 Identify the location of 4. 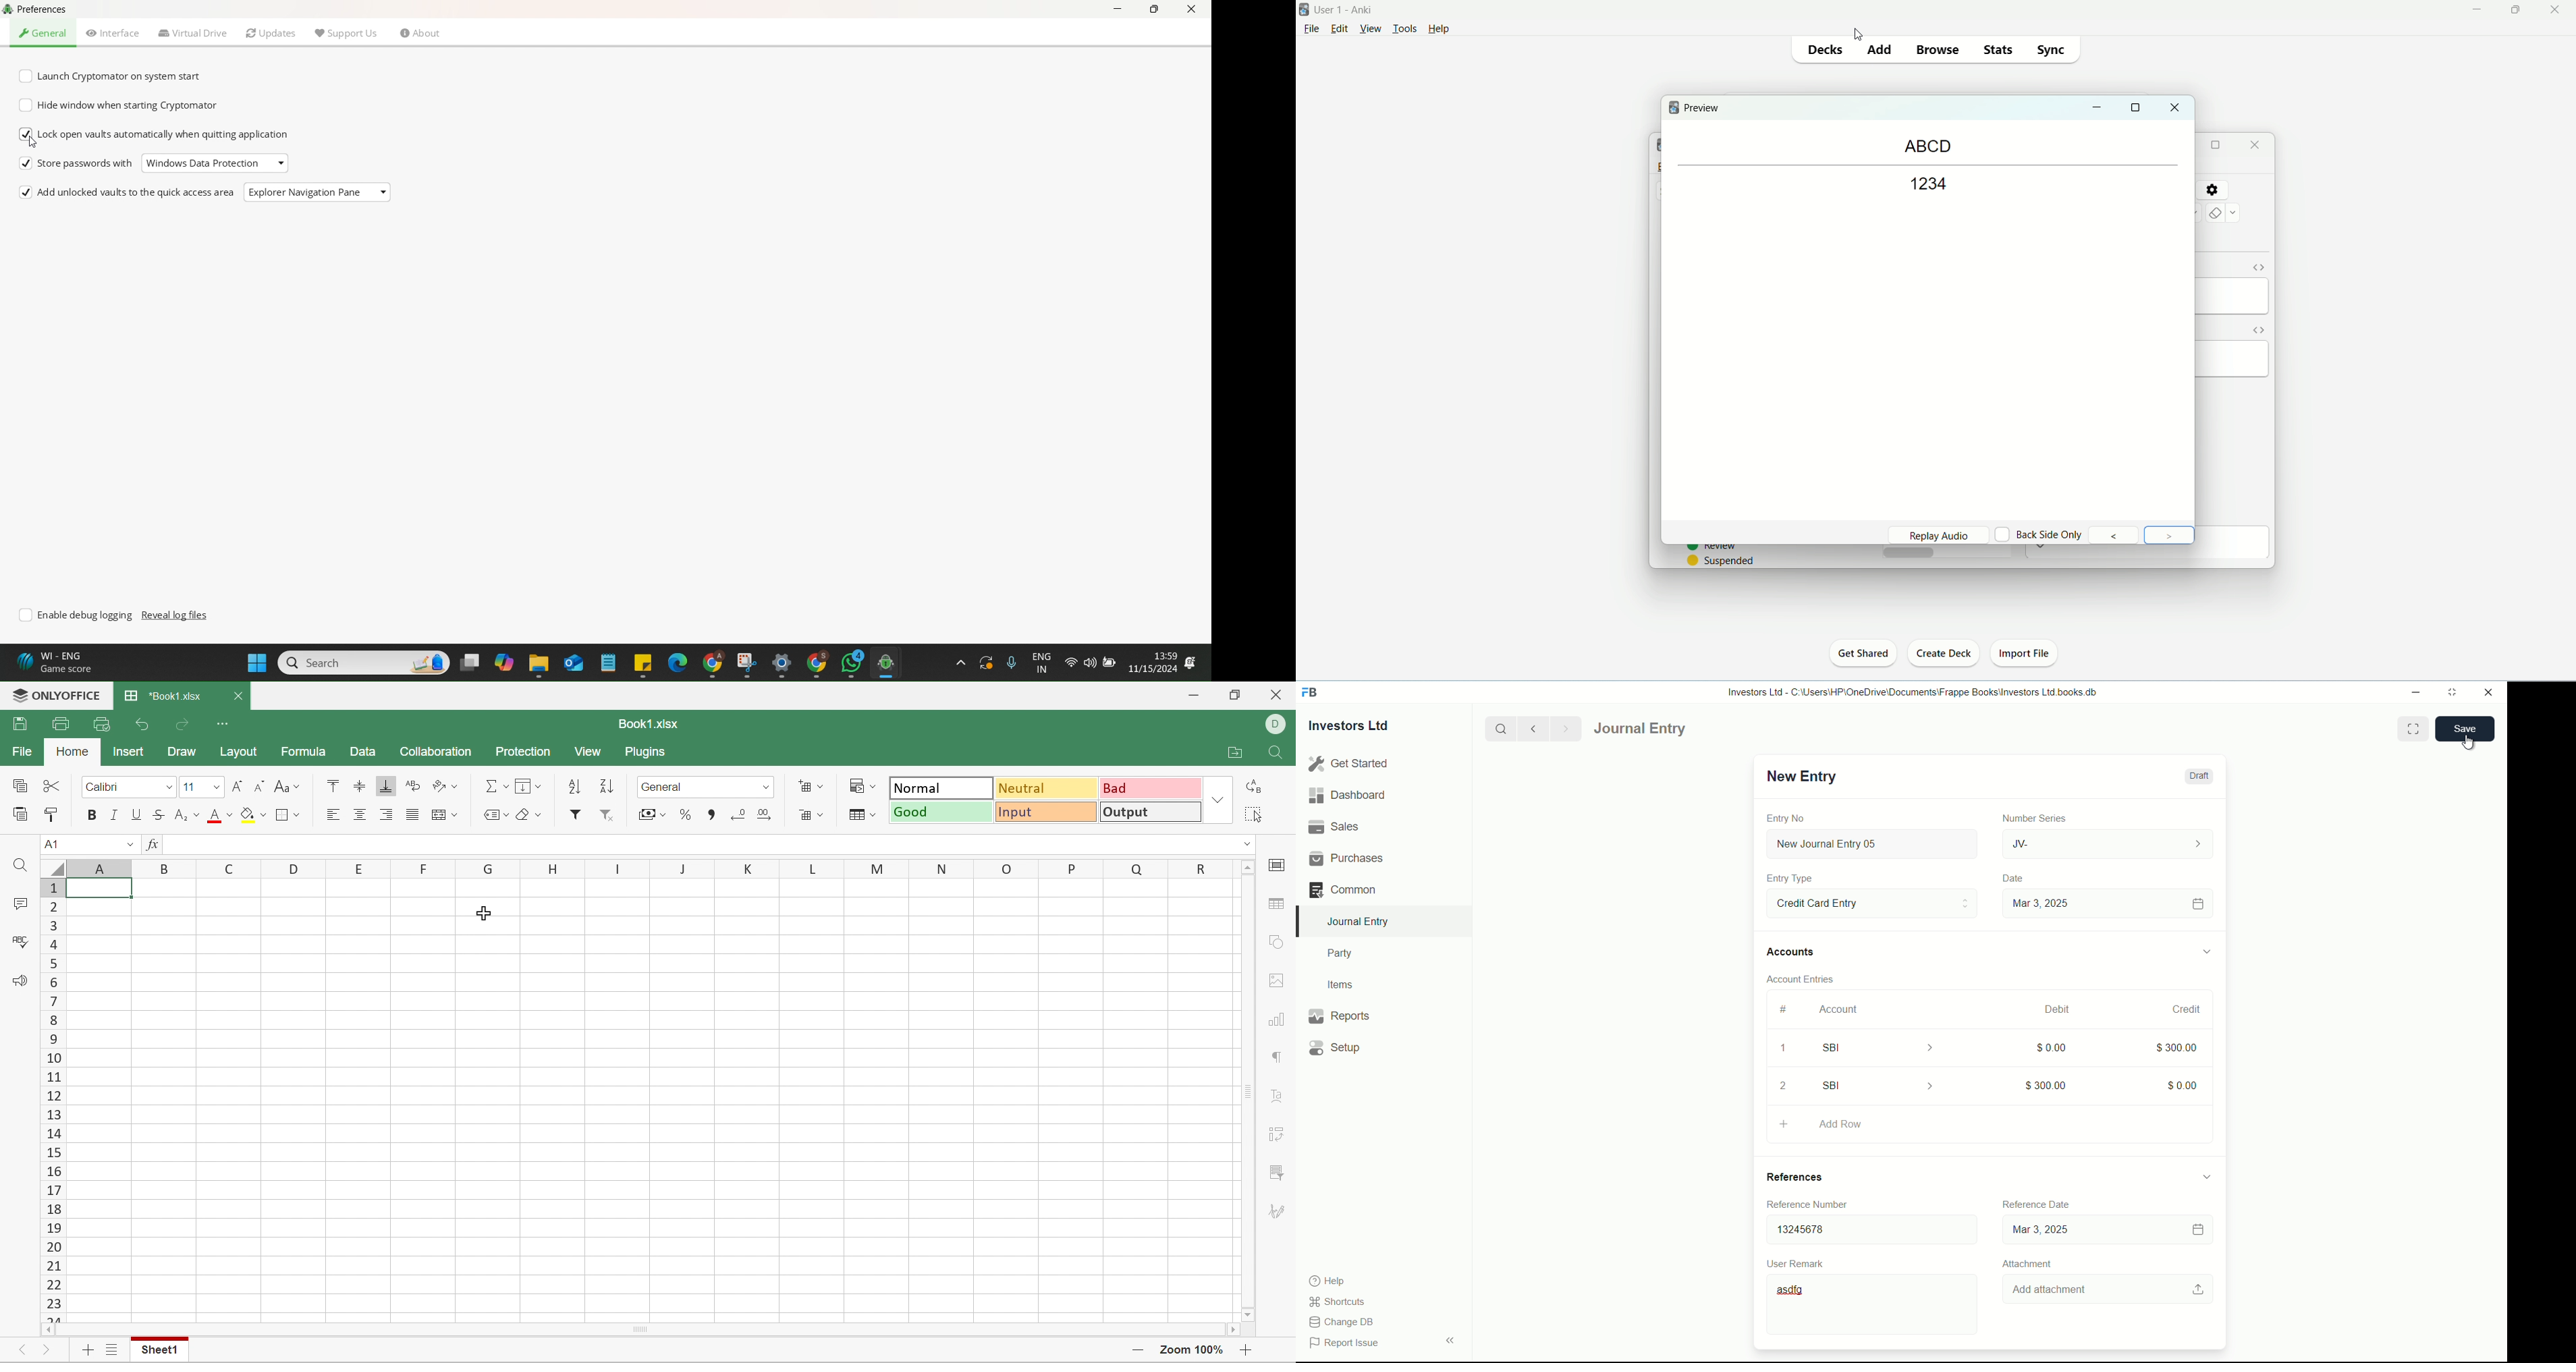
(54, 944).